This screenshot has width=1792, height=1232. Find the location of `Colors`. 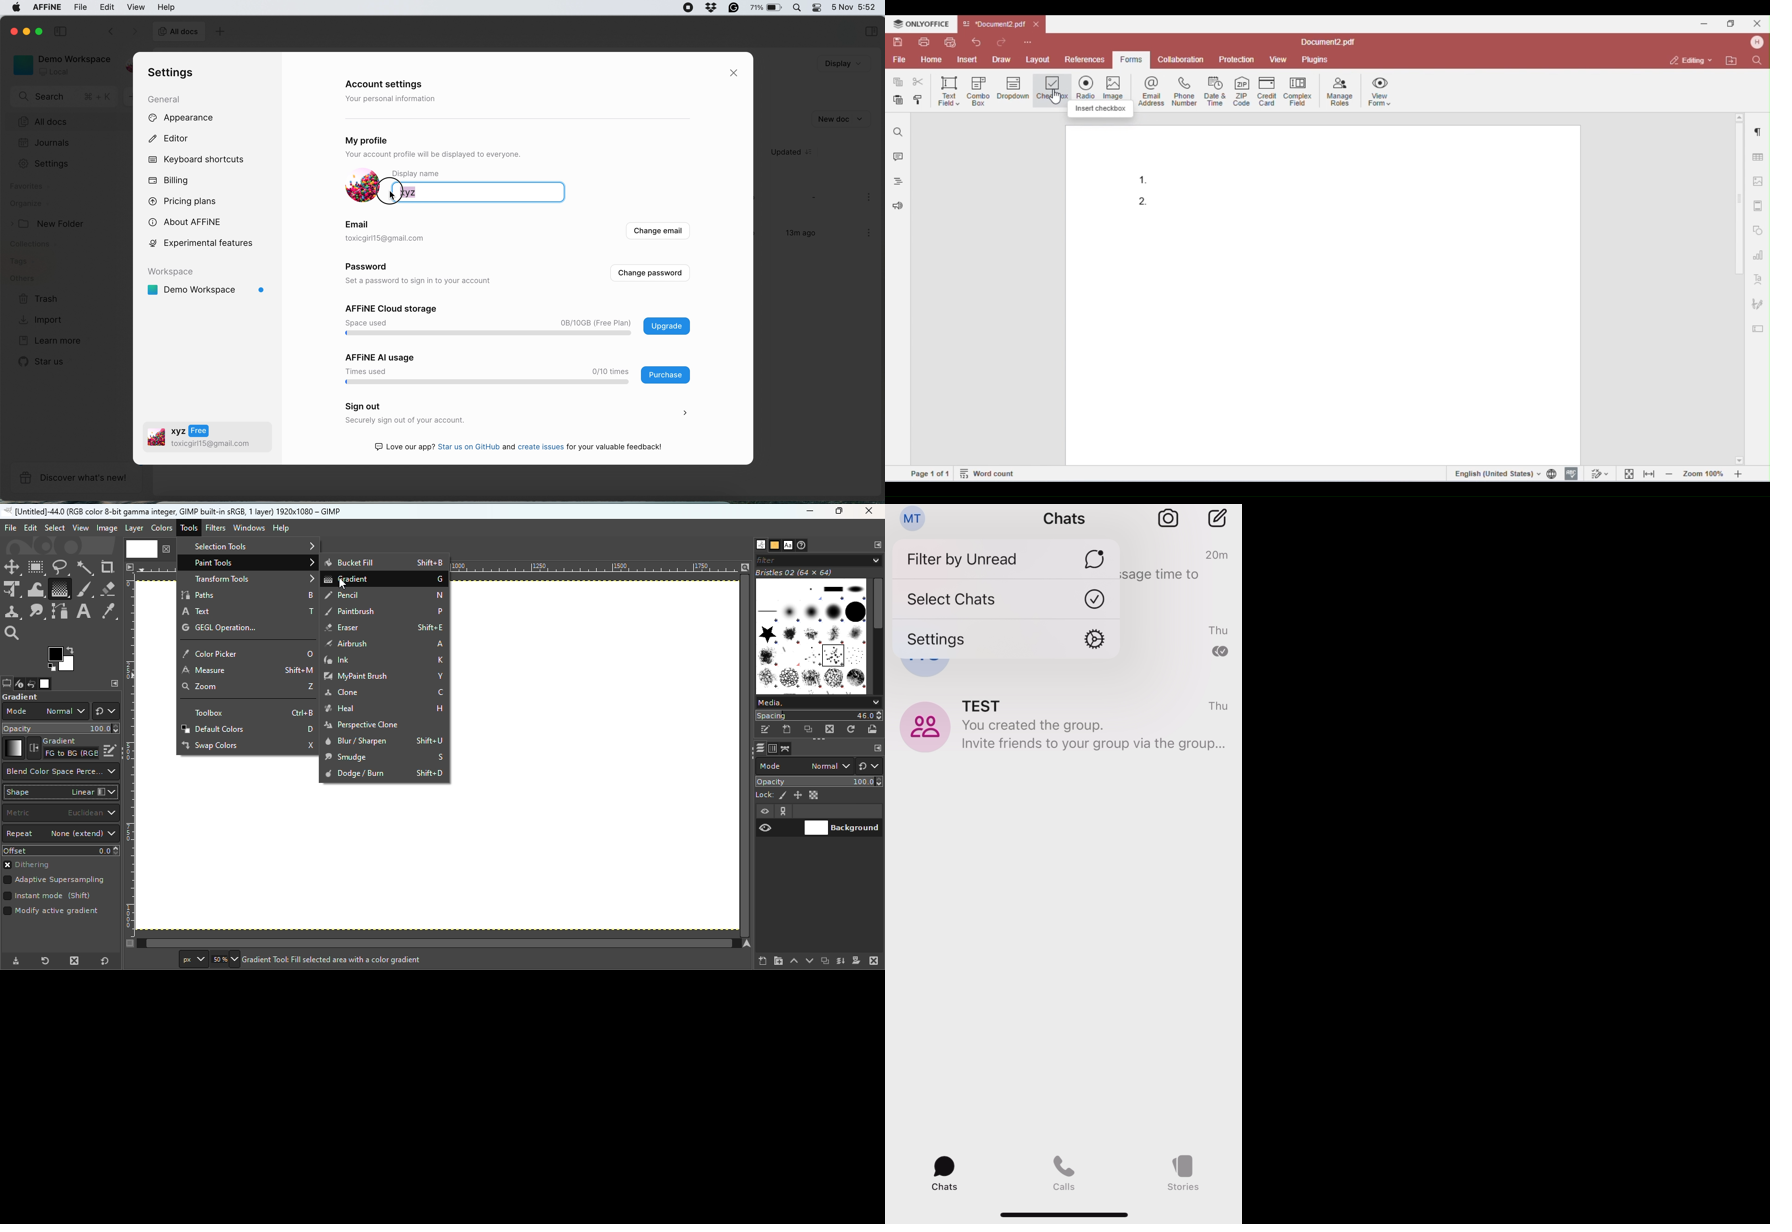

Colors is located at coordinates (161, 527).